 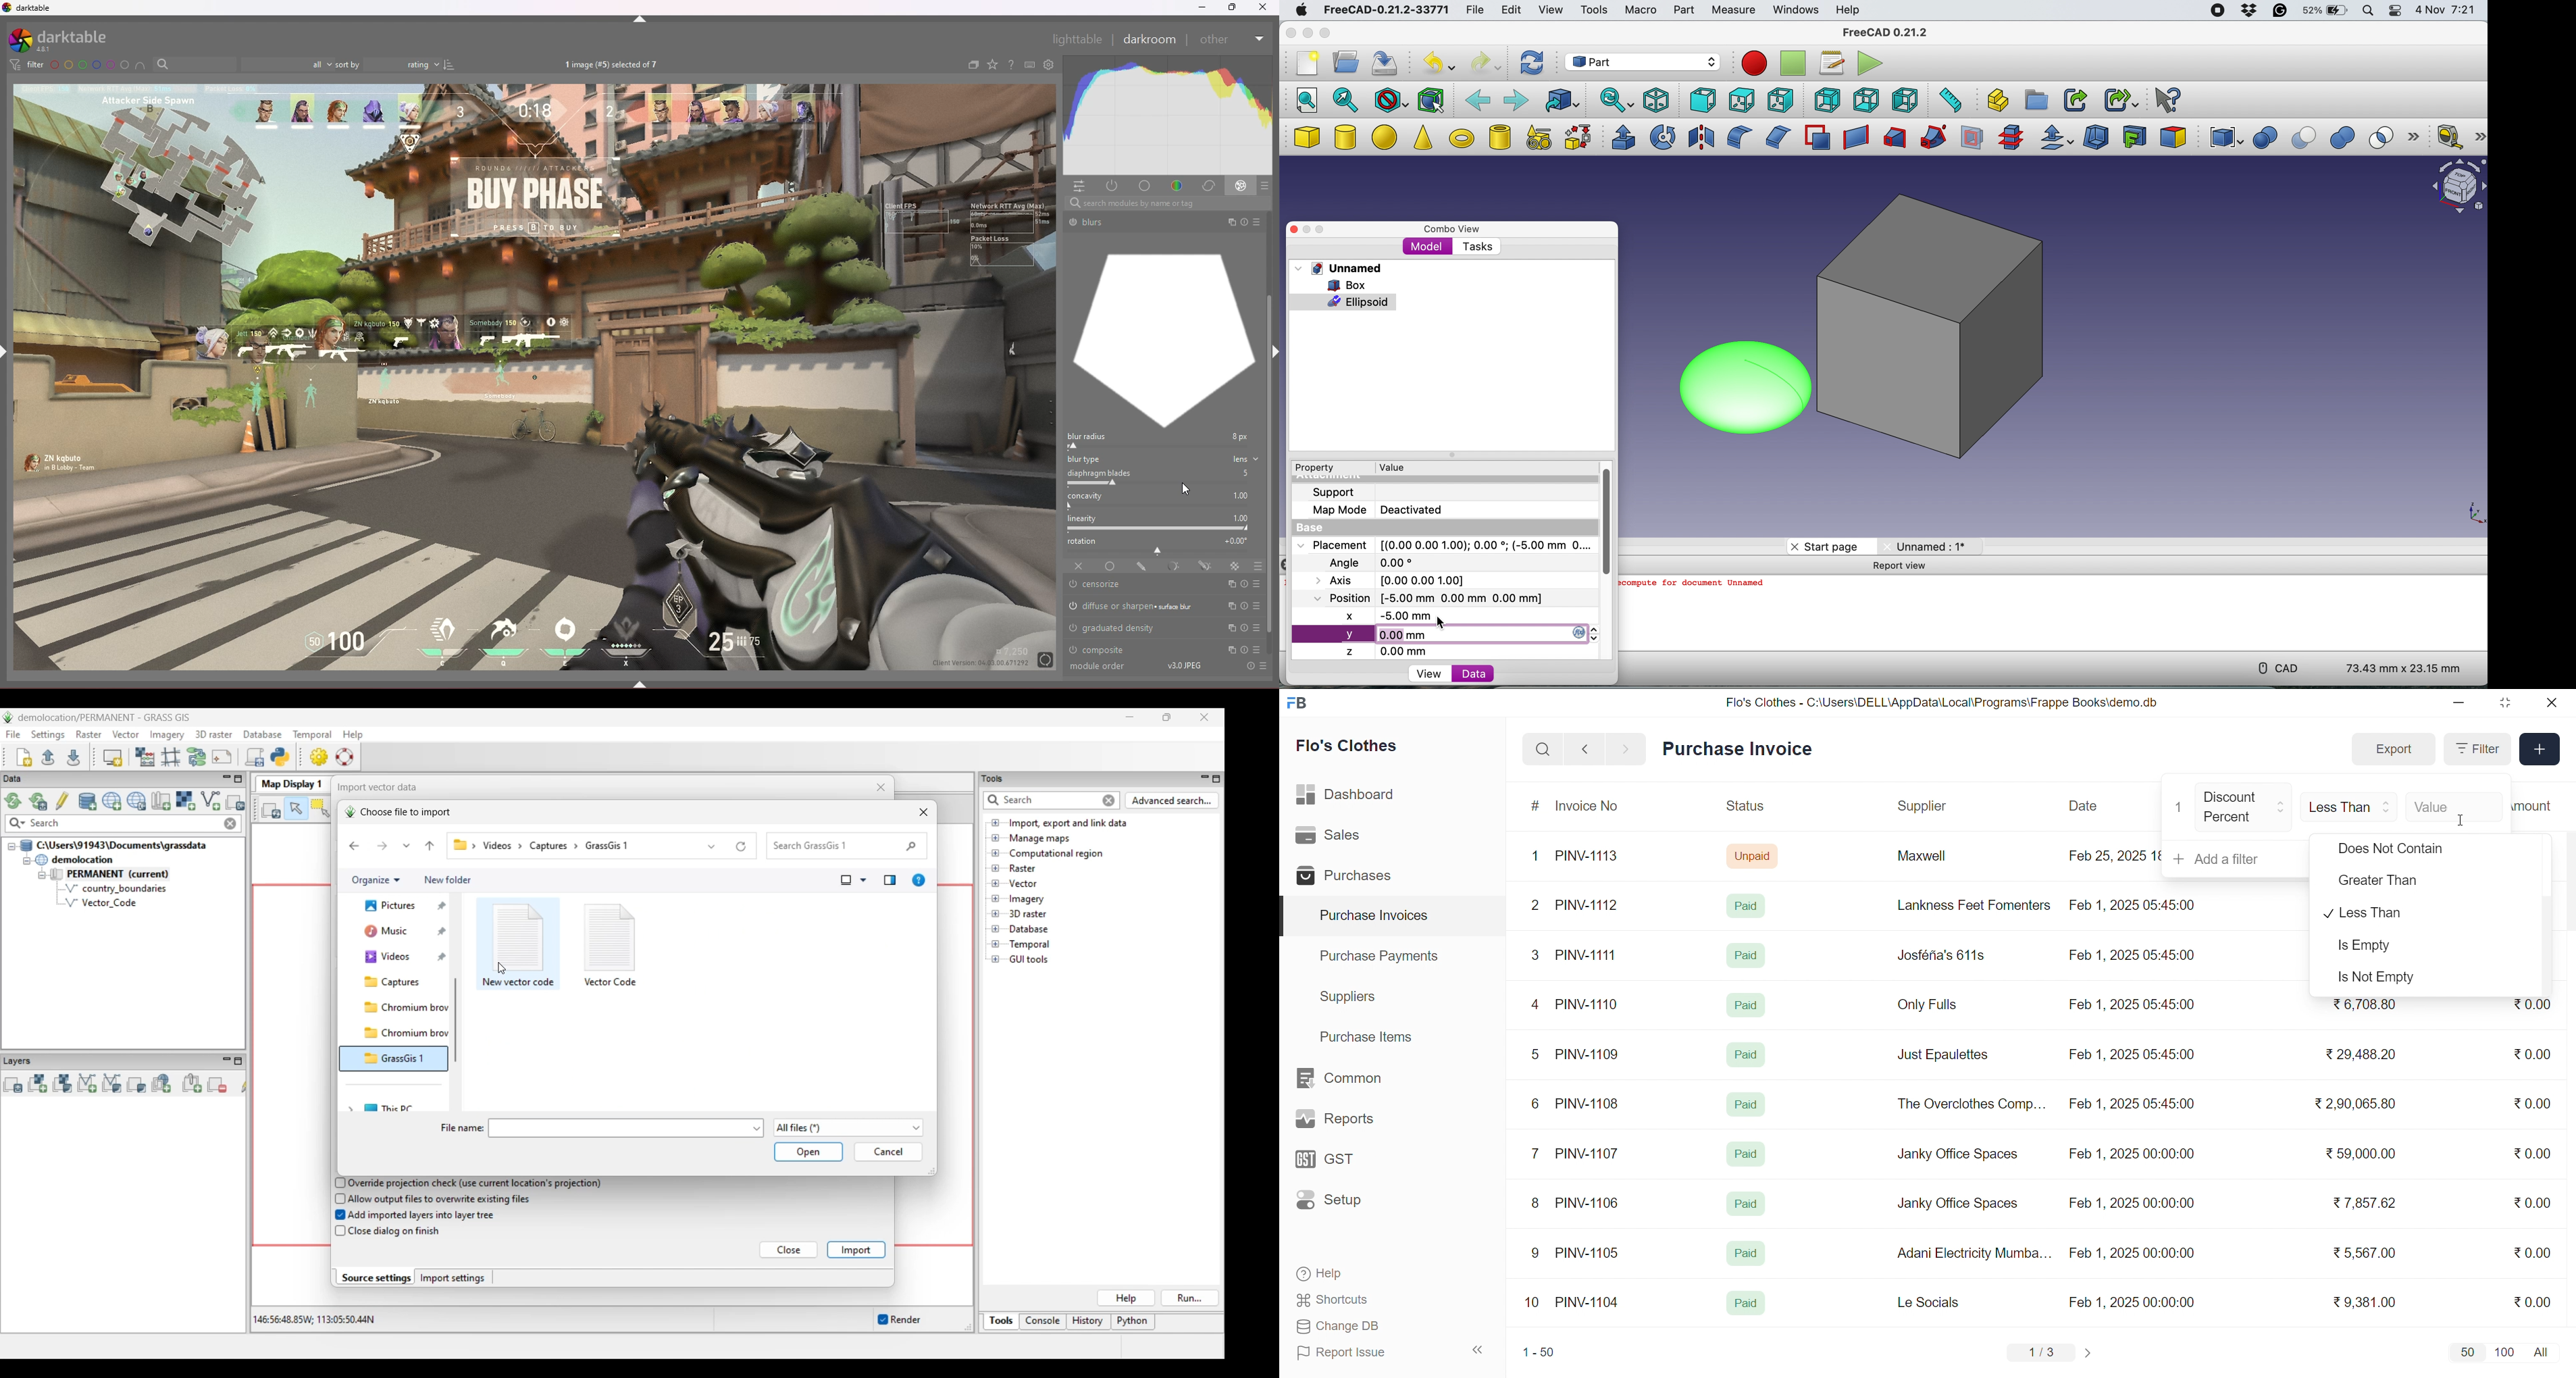 What do you see at coordinates (1701, 136) in the screenshot?
I see `mirroring` at bounding box center [1701, 136].